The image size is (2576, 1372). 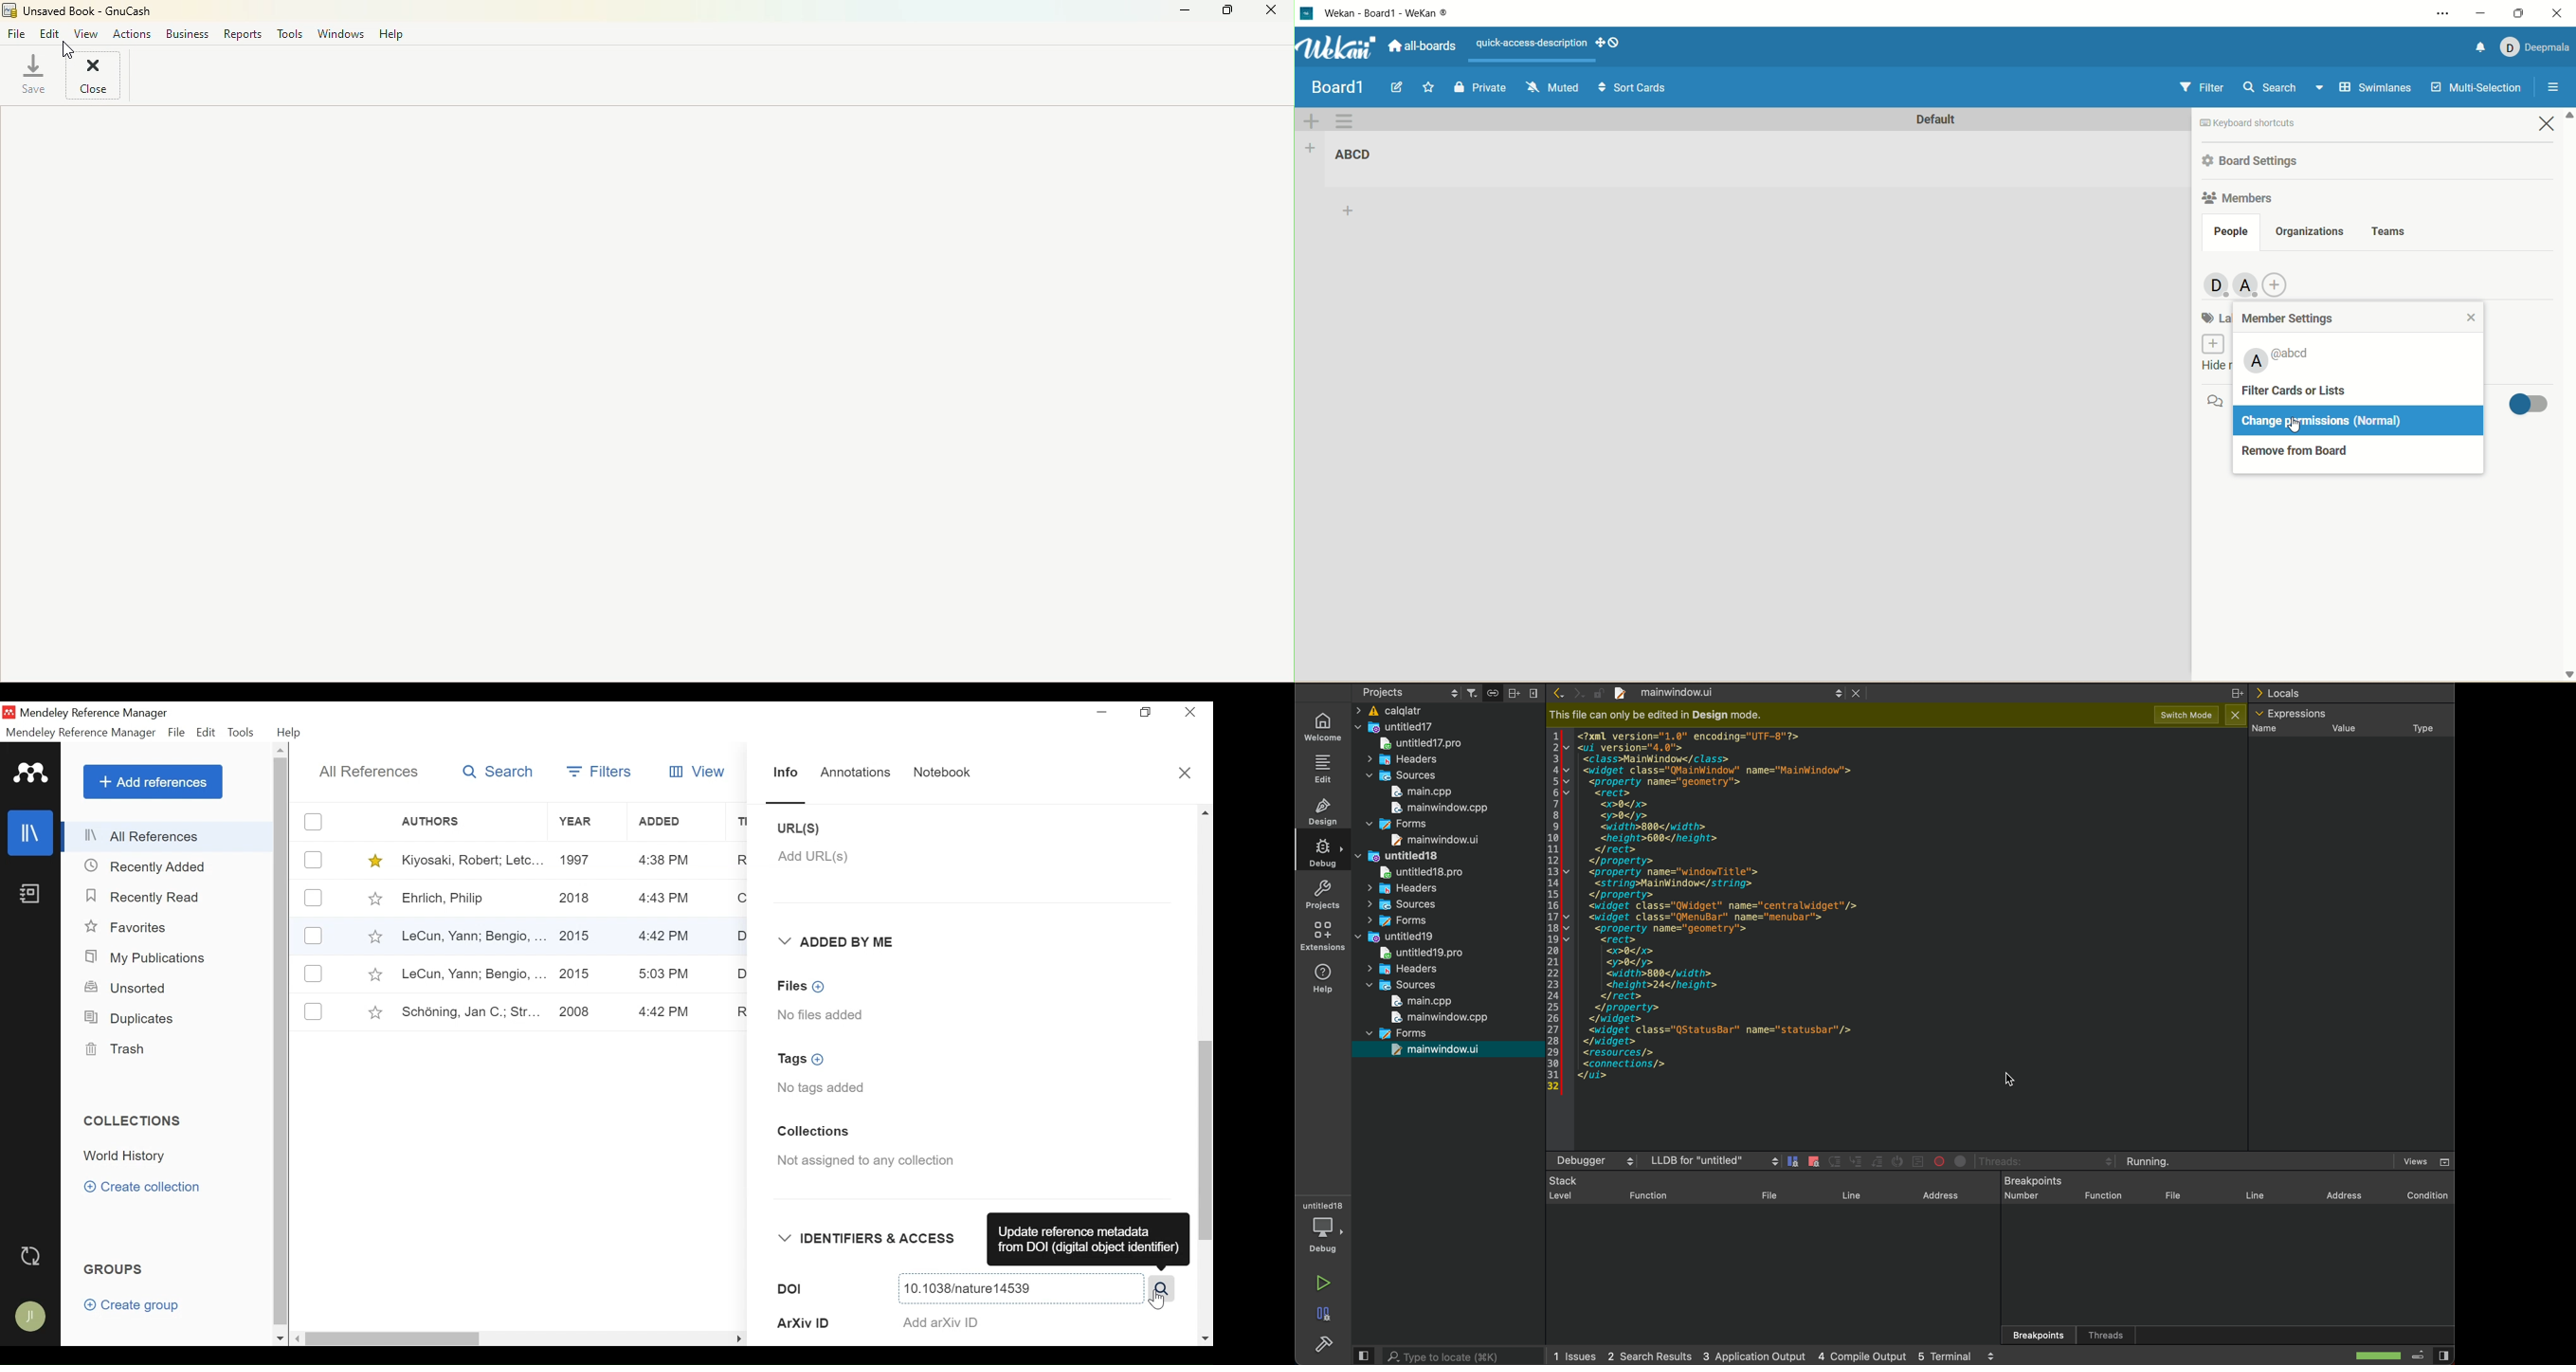 What do you see at coordinates (1204, 1141) in the screenshot?
I see `Vertical Scroll bar` at bounding box center [1204, 1141].